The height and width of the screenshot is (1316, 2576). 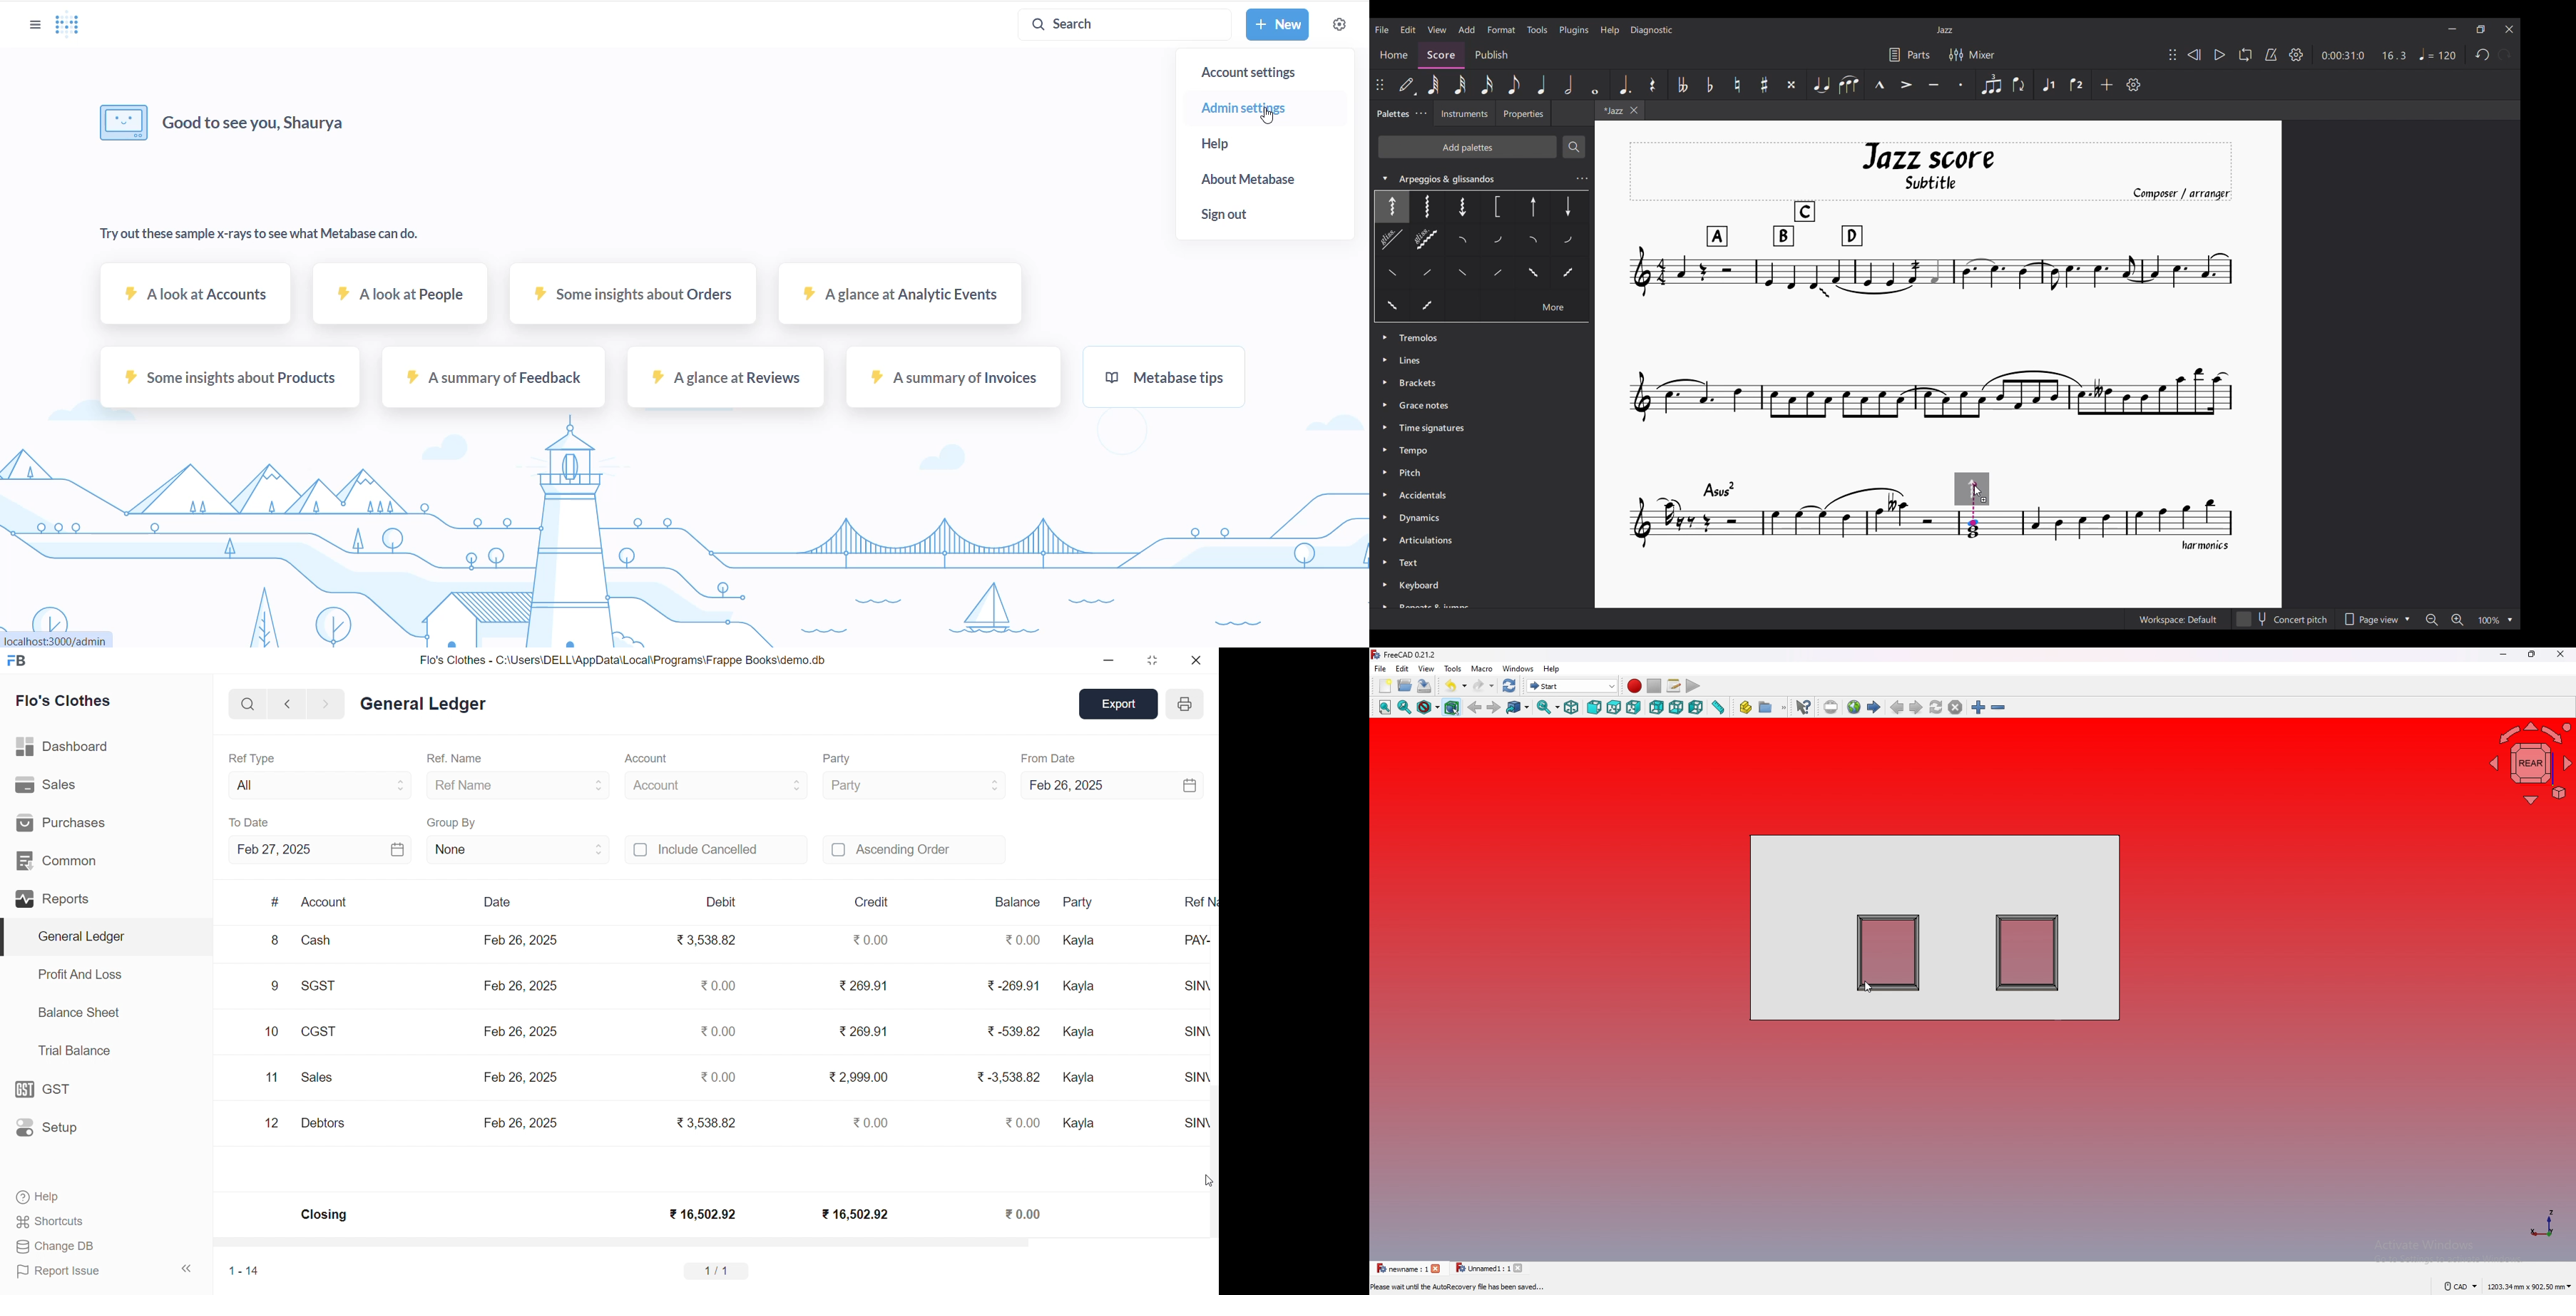 I want to click on Feb 26, 2025, so click(x=519, y=1075).